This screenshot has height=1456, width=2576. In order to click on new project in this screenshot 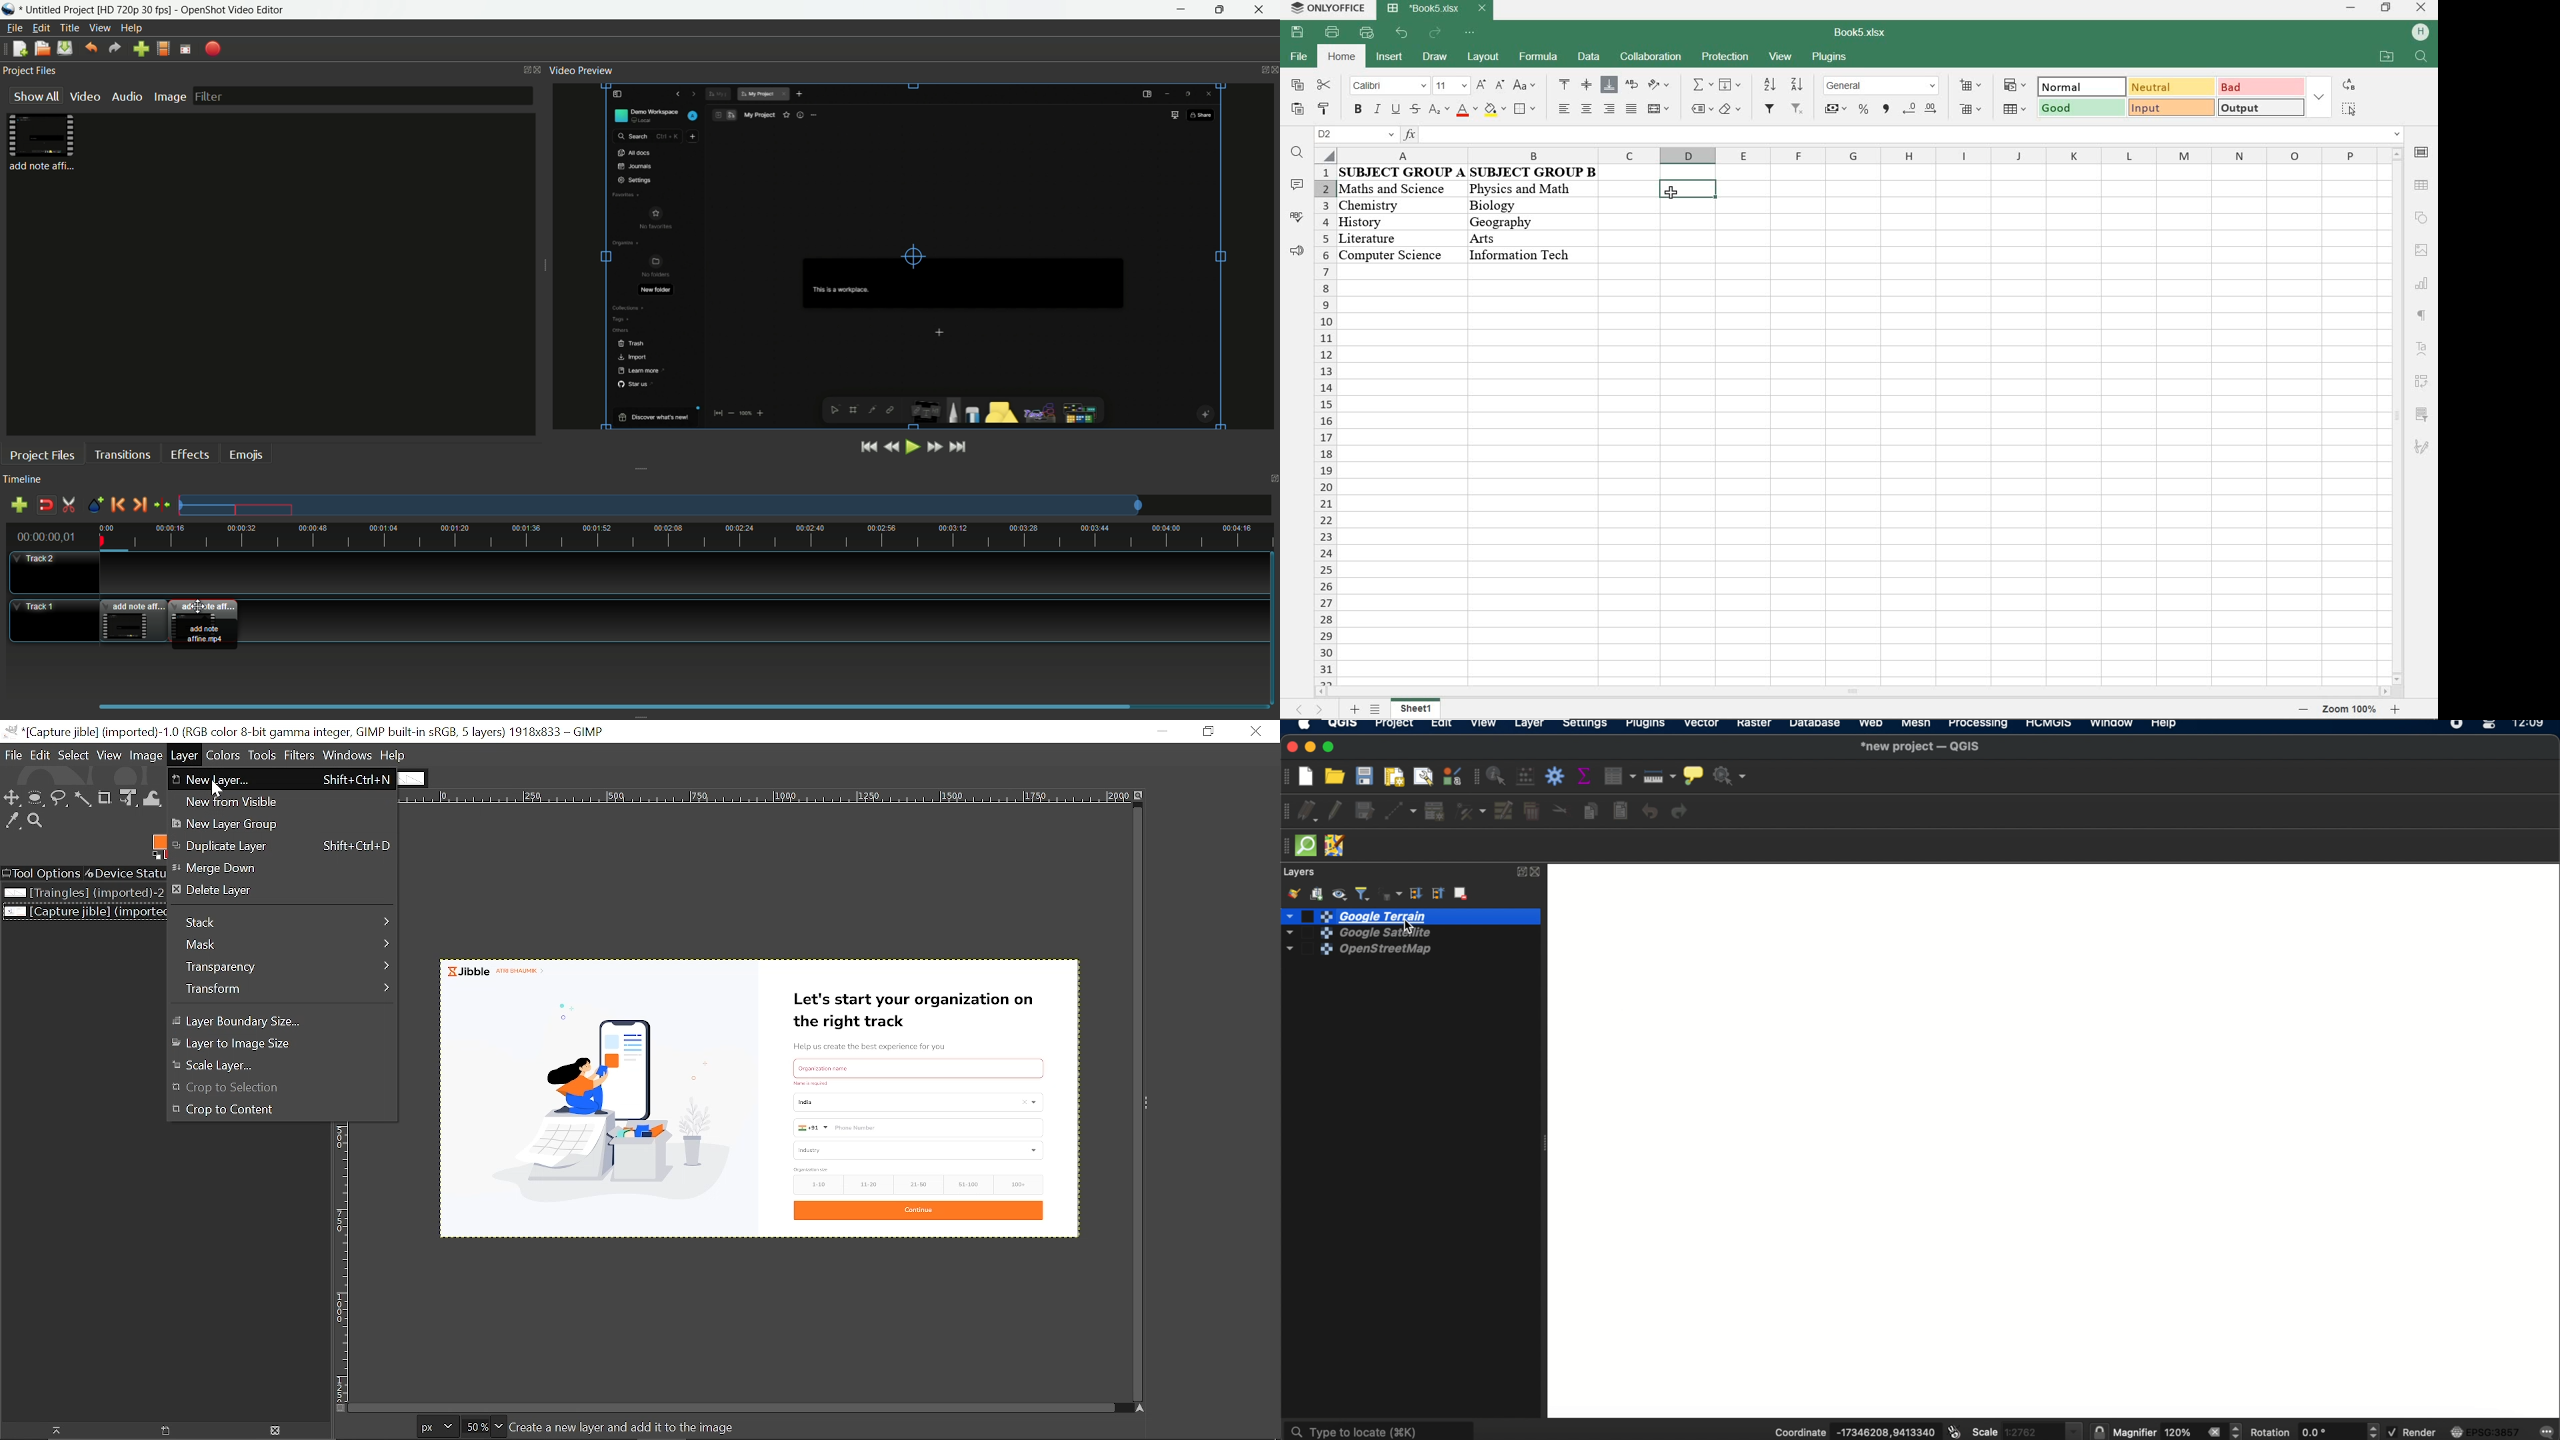, I will do `click(1310, 775)`.